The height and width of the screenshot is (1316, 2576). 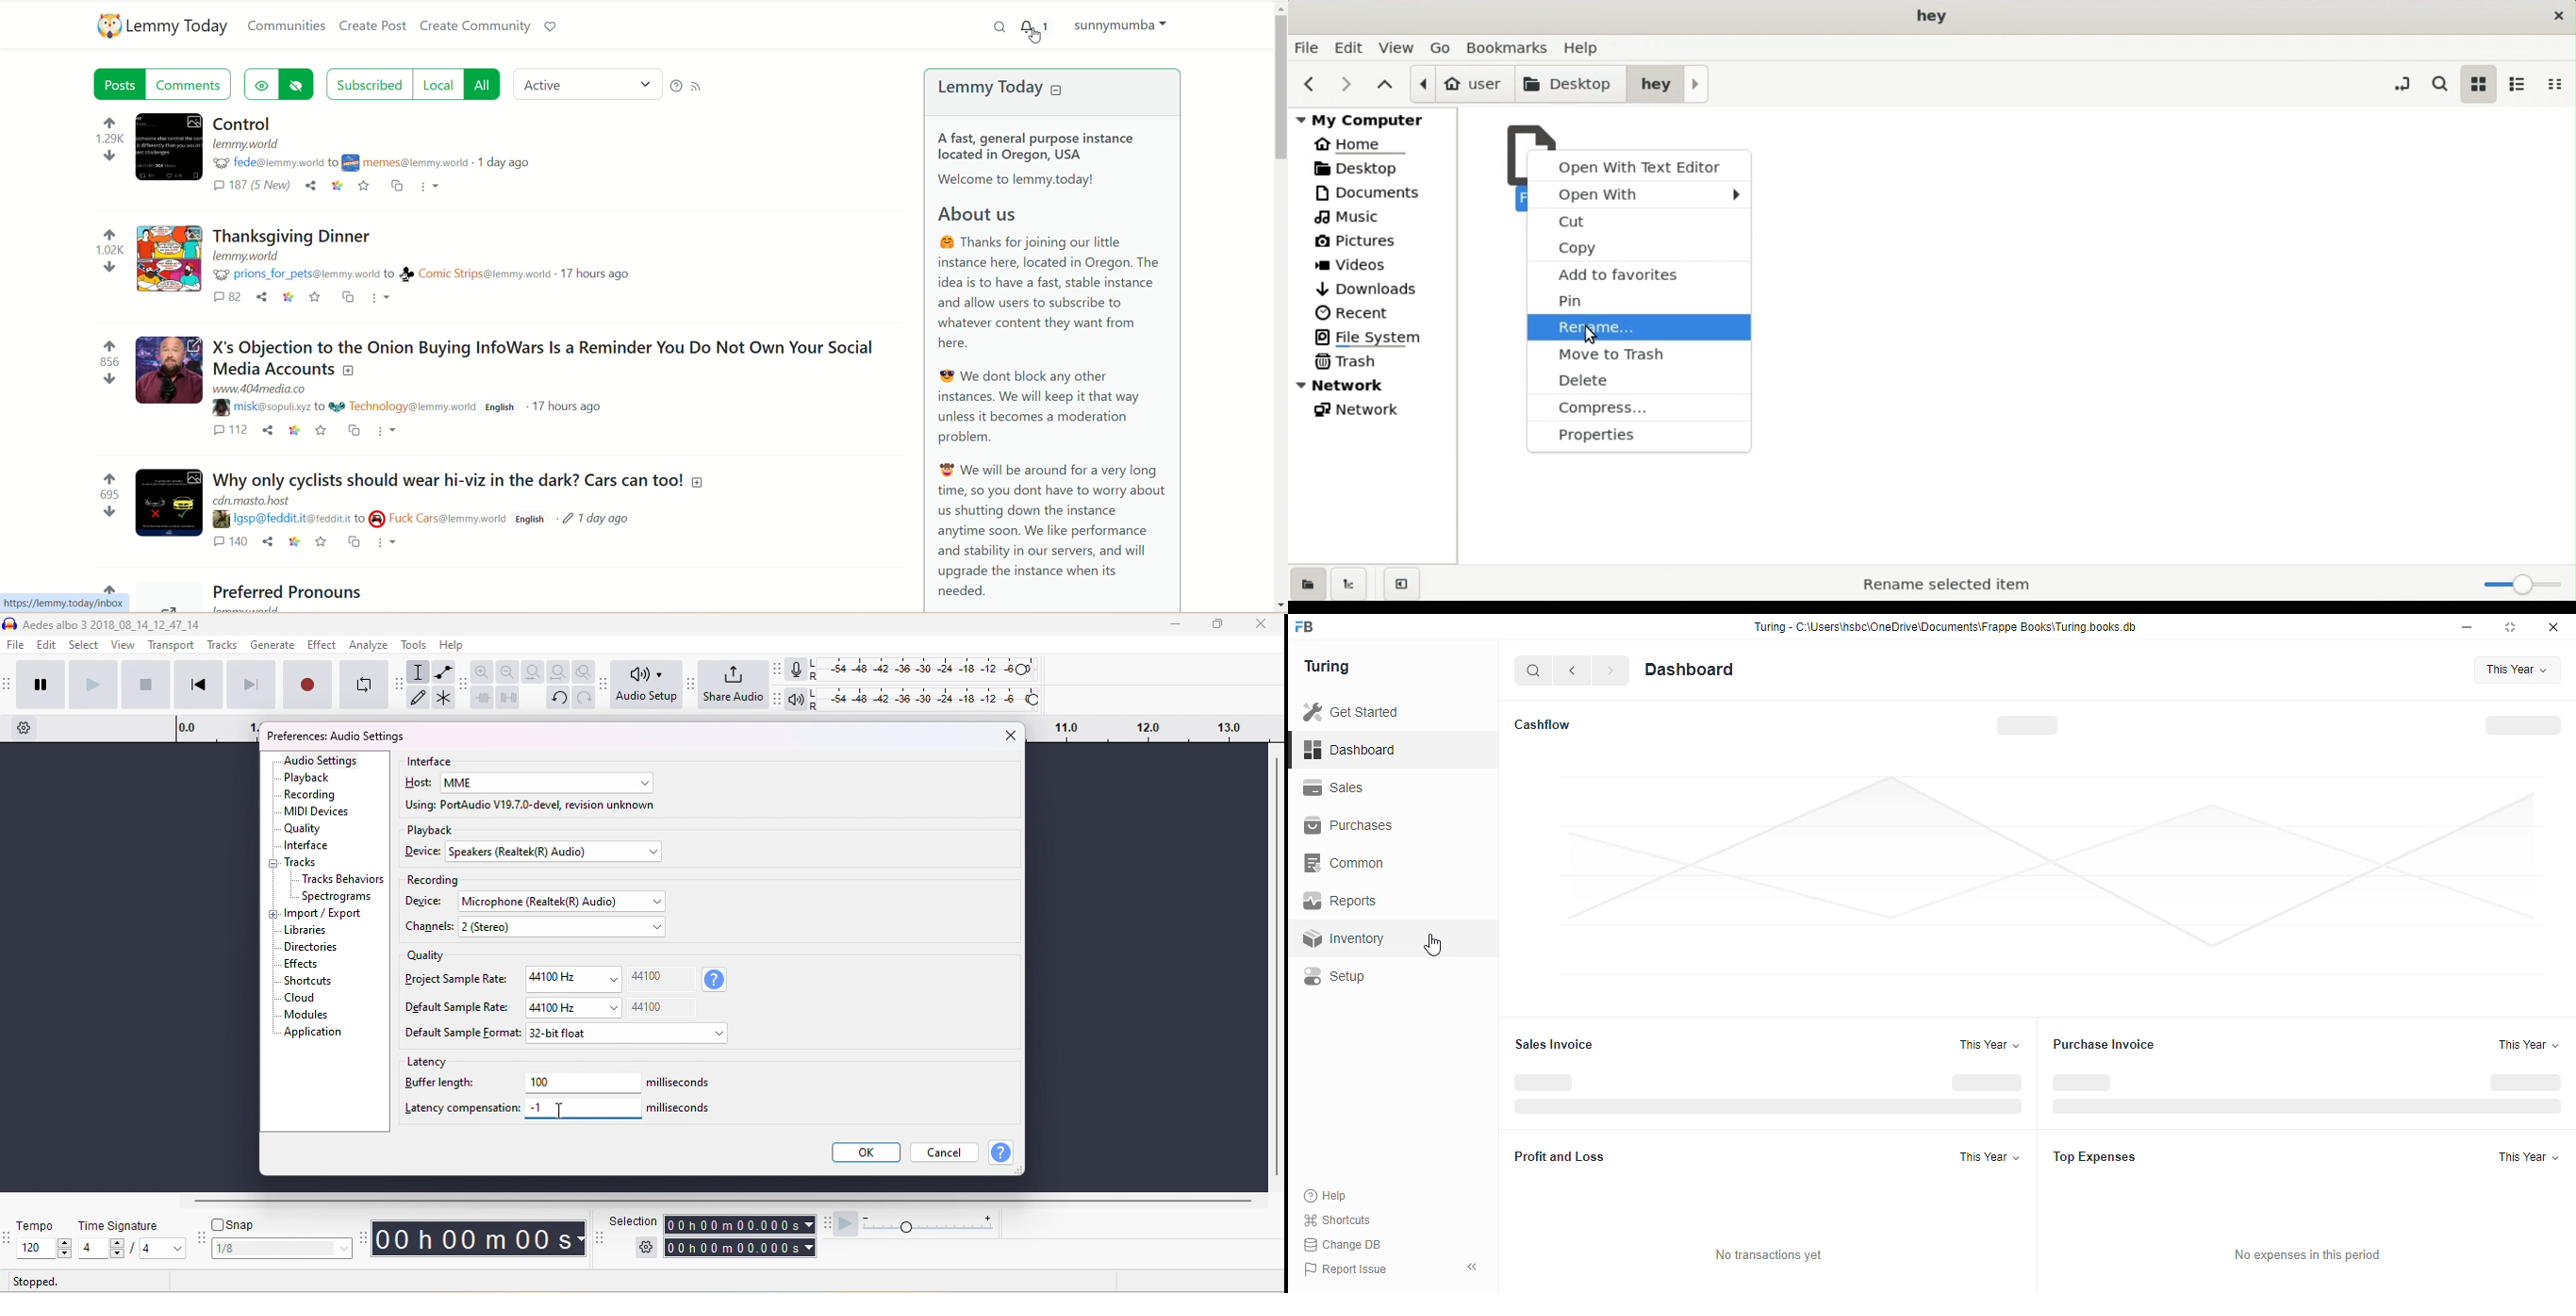 What do you see at coordinates (778, 669) in the screenshot?
I see `audacity audio meter toolbar` at bounding box center [778, 669].